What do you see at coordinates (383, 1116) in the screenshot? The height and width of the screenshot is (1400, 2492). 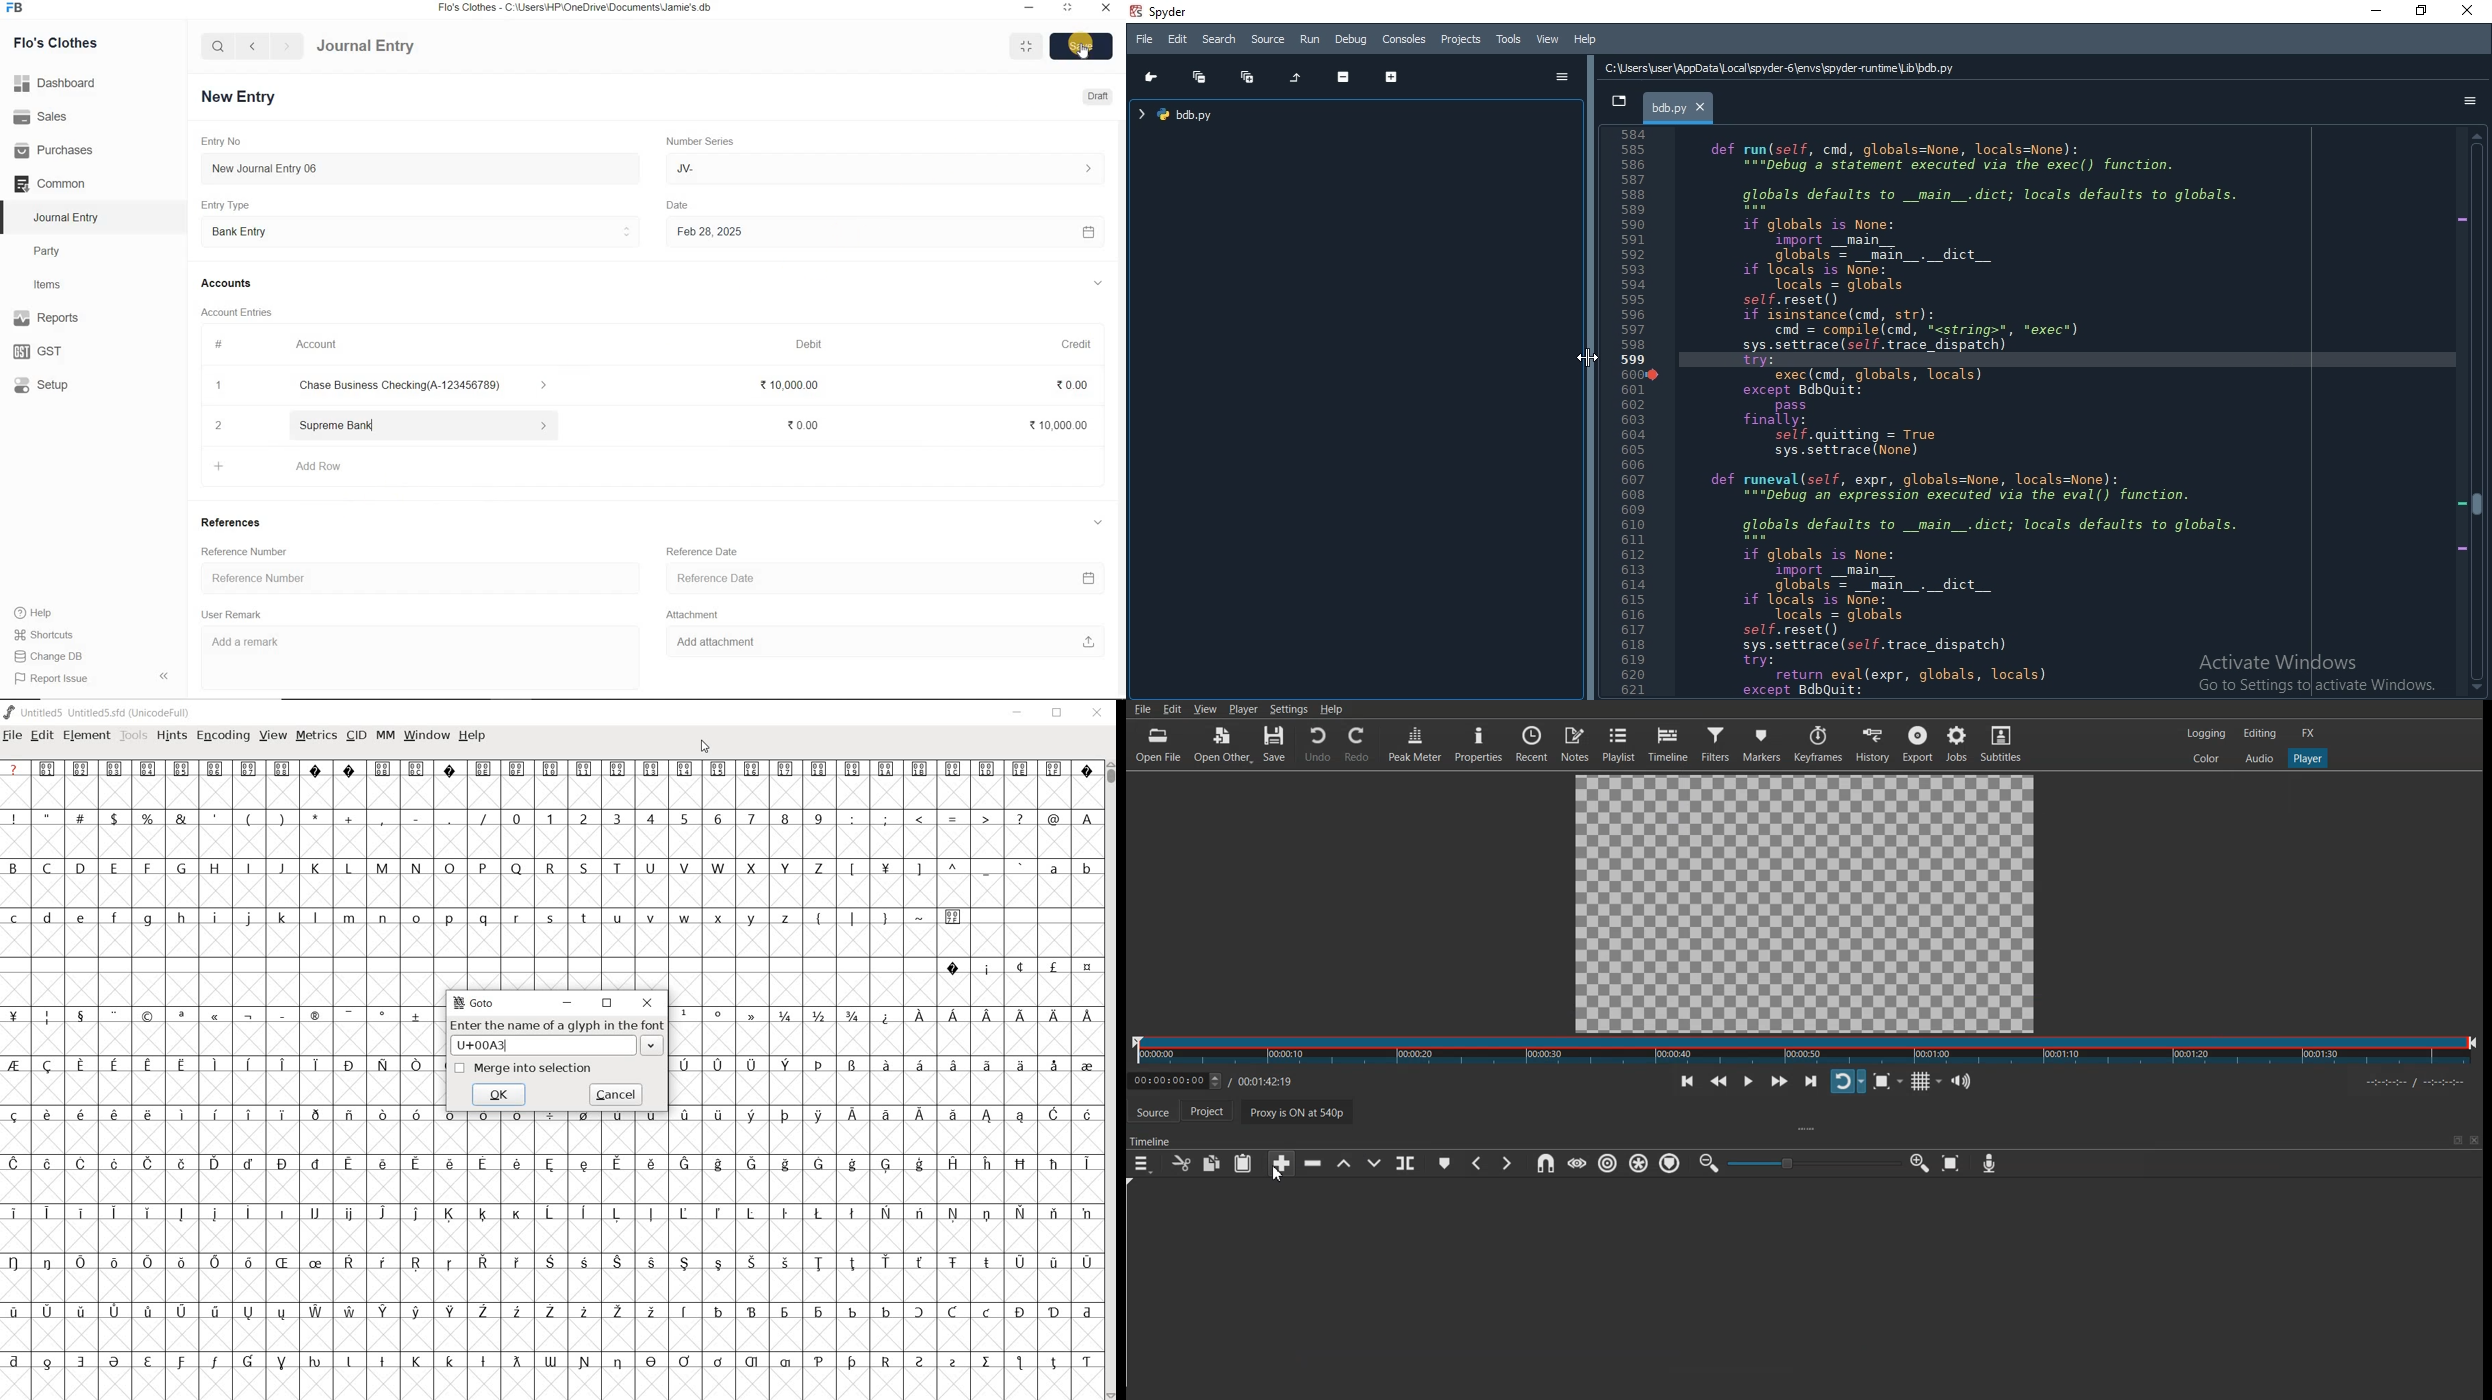 I see `Symbol` at bounding box center [383, 1116].